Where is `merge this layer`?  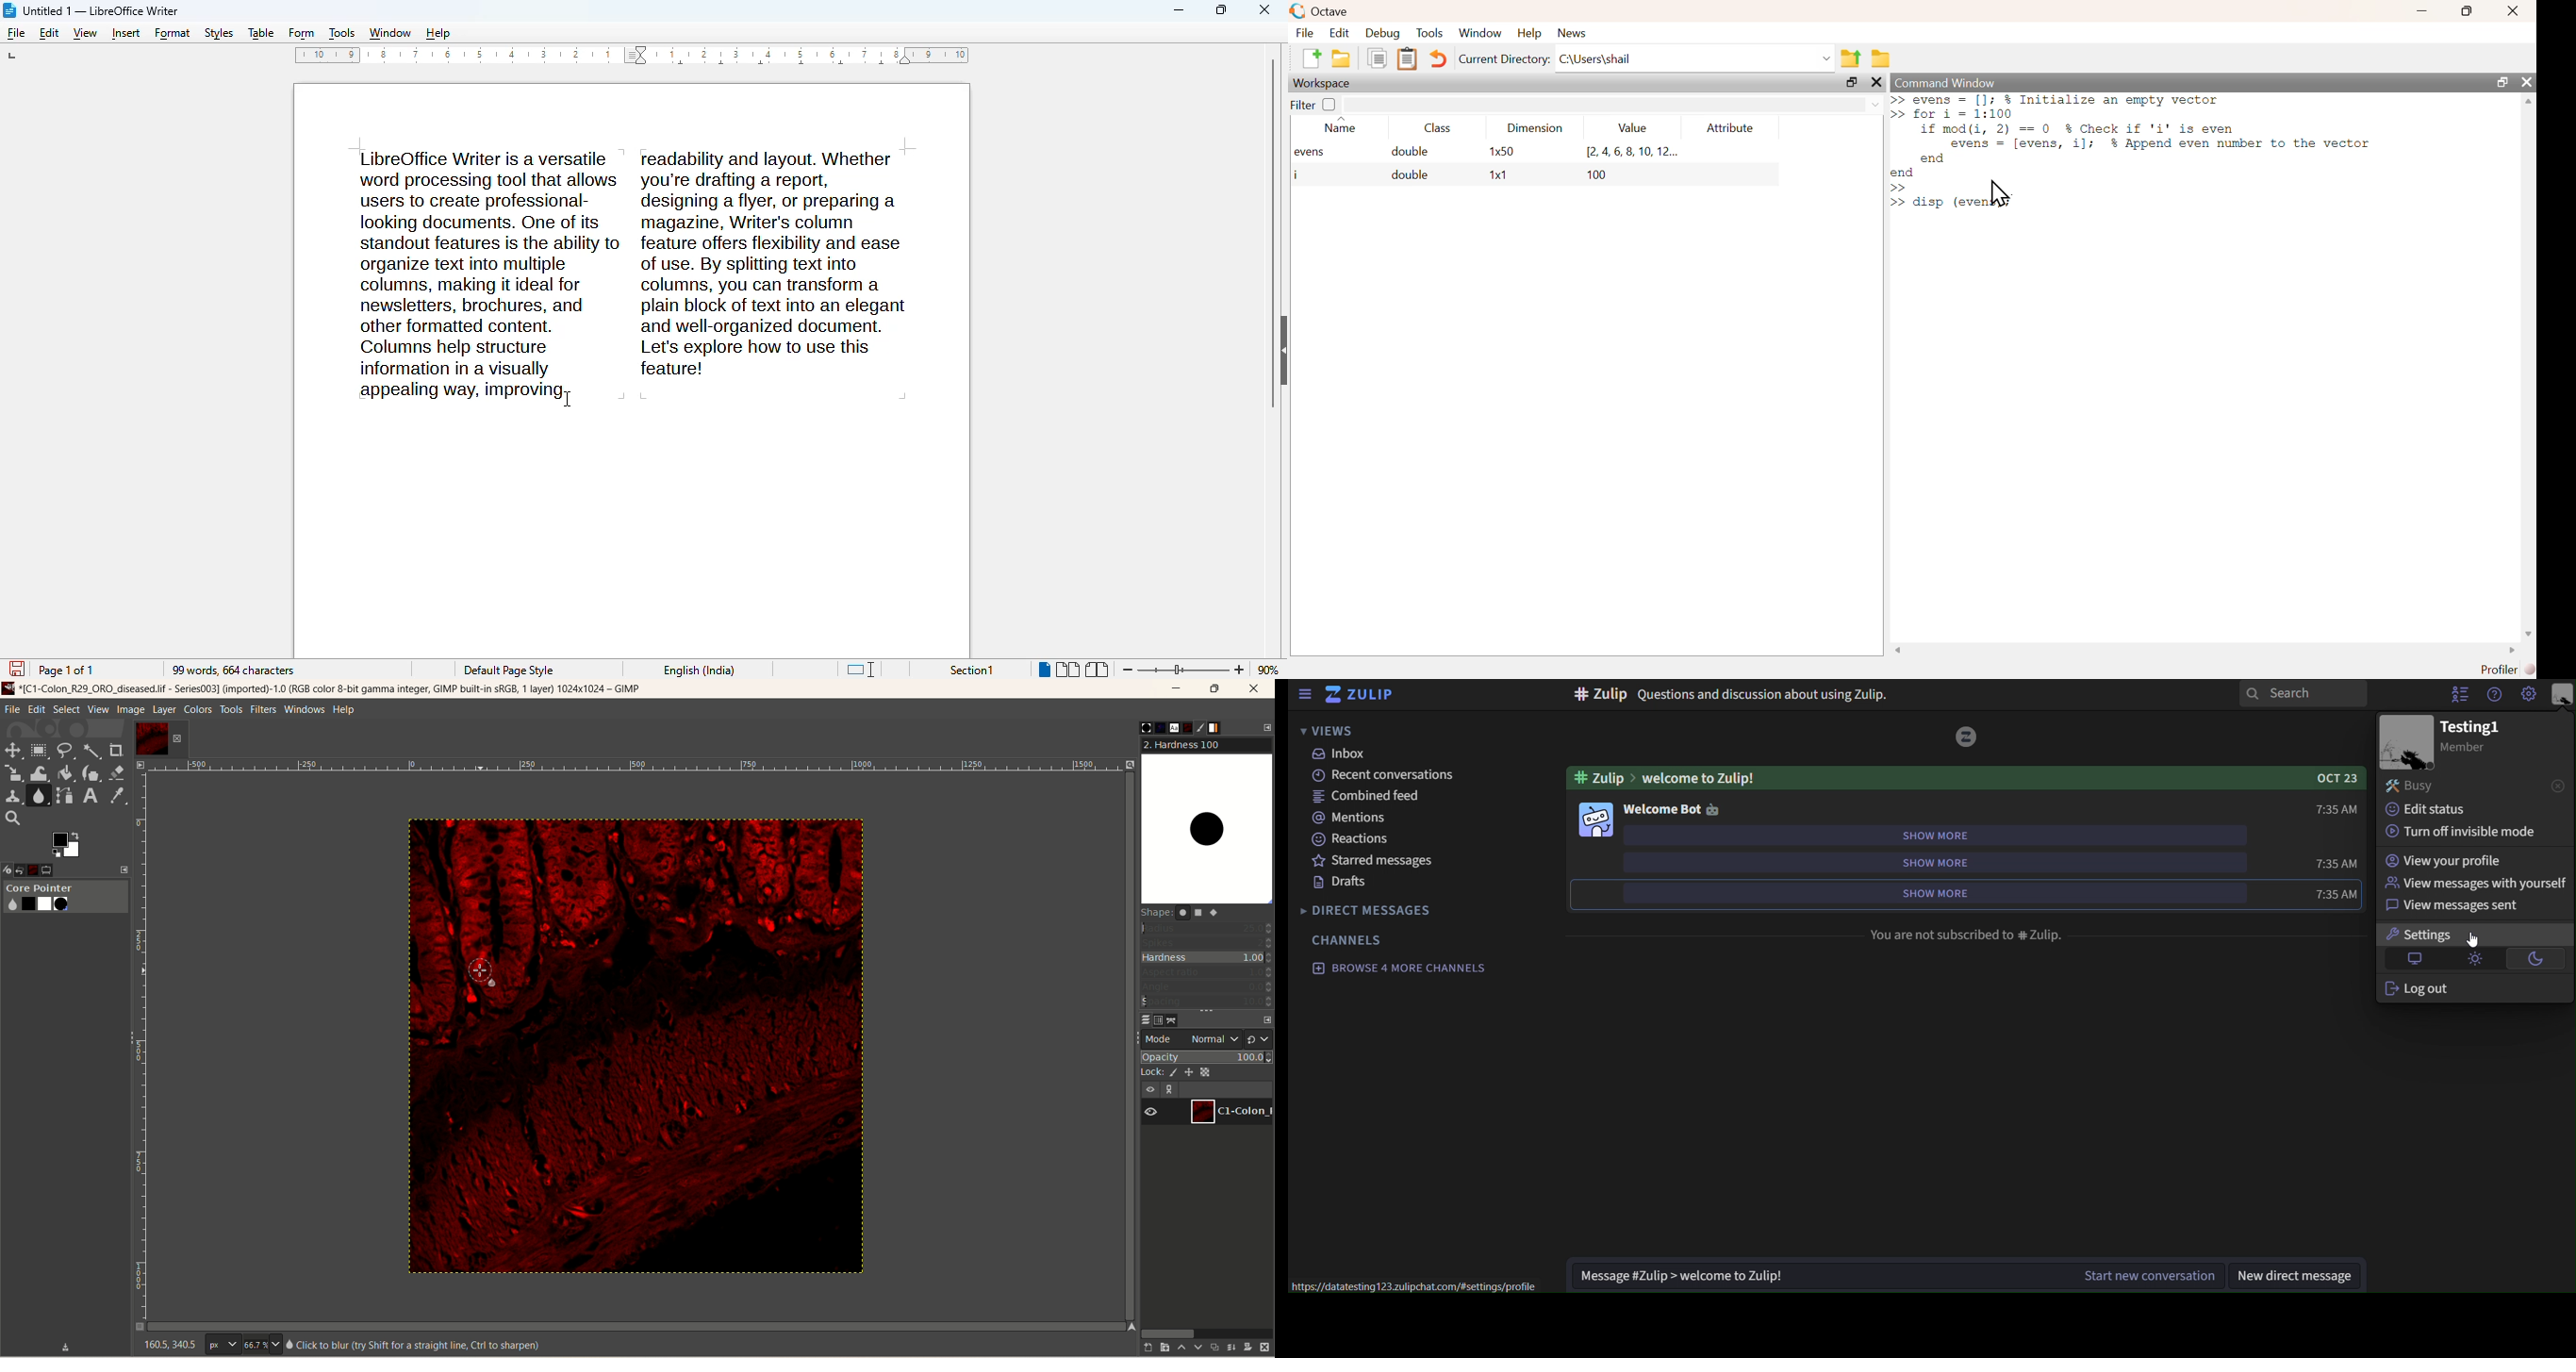 merge this layer is located at coordinates (1231, 1347).